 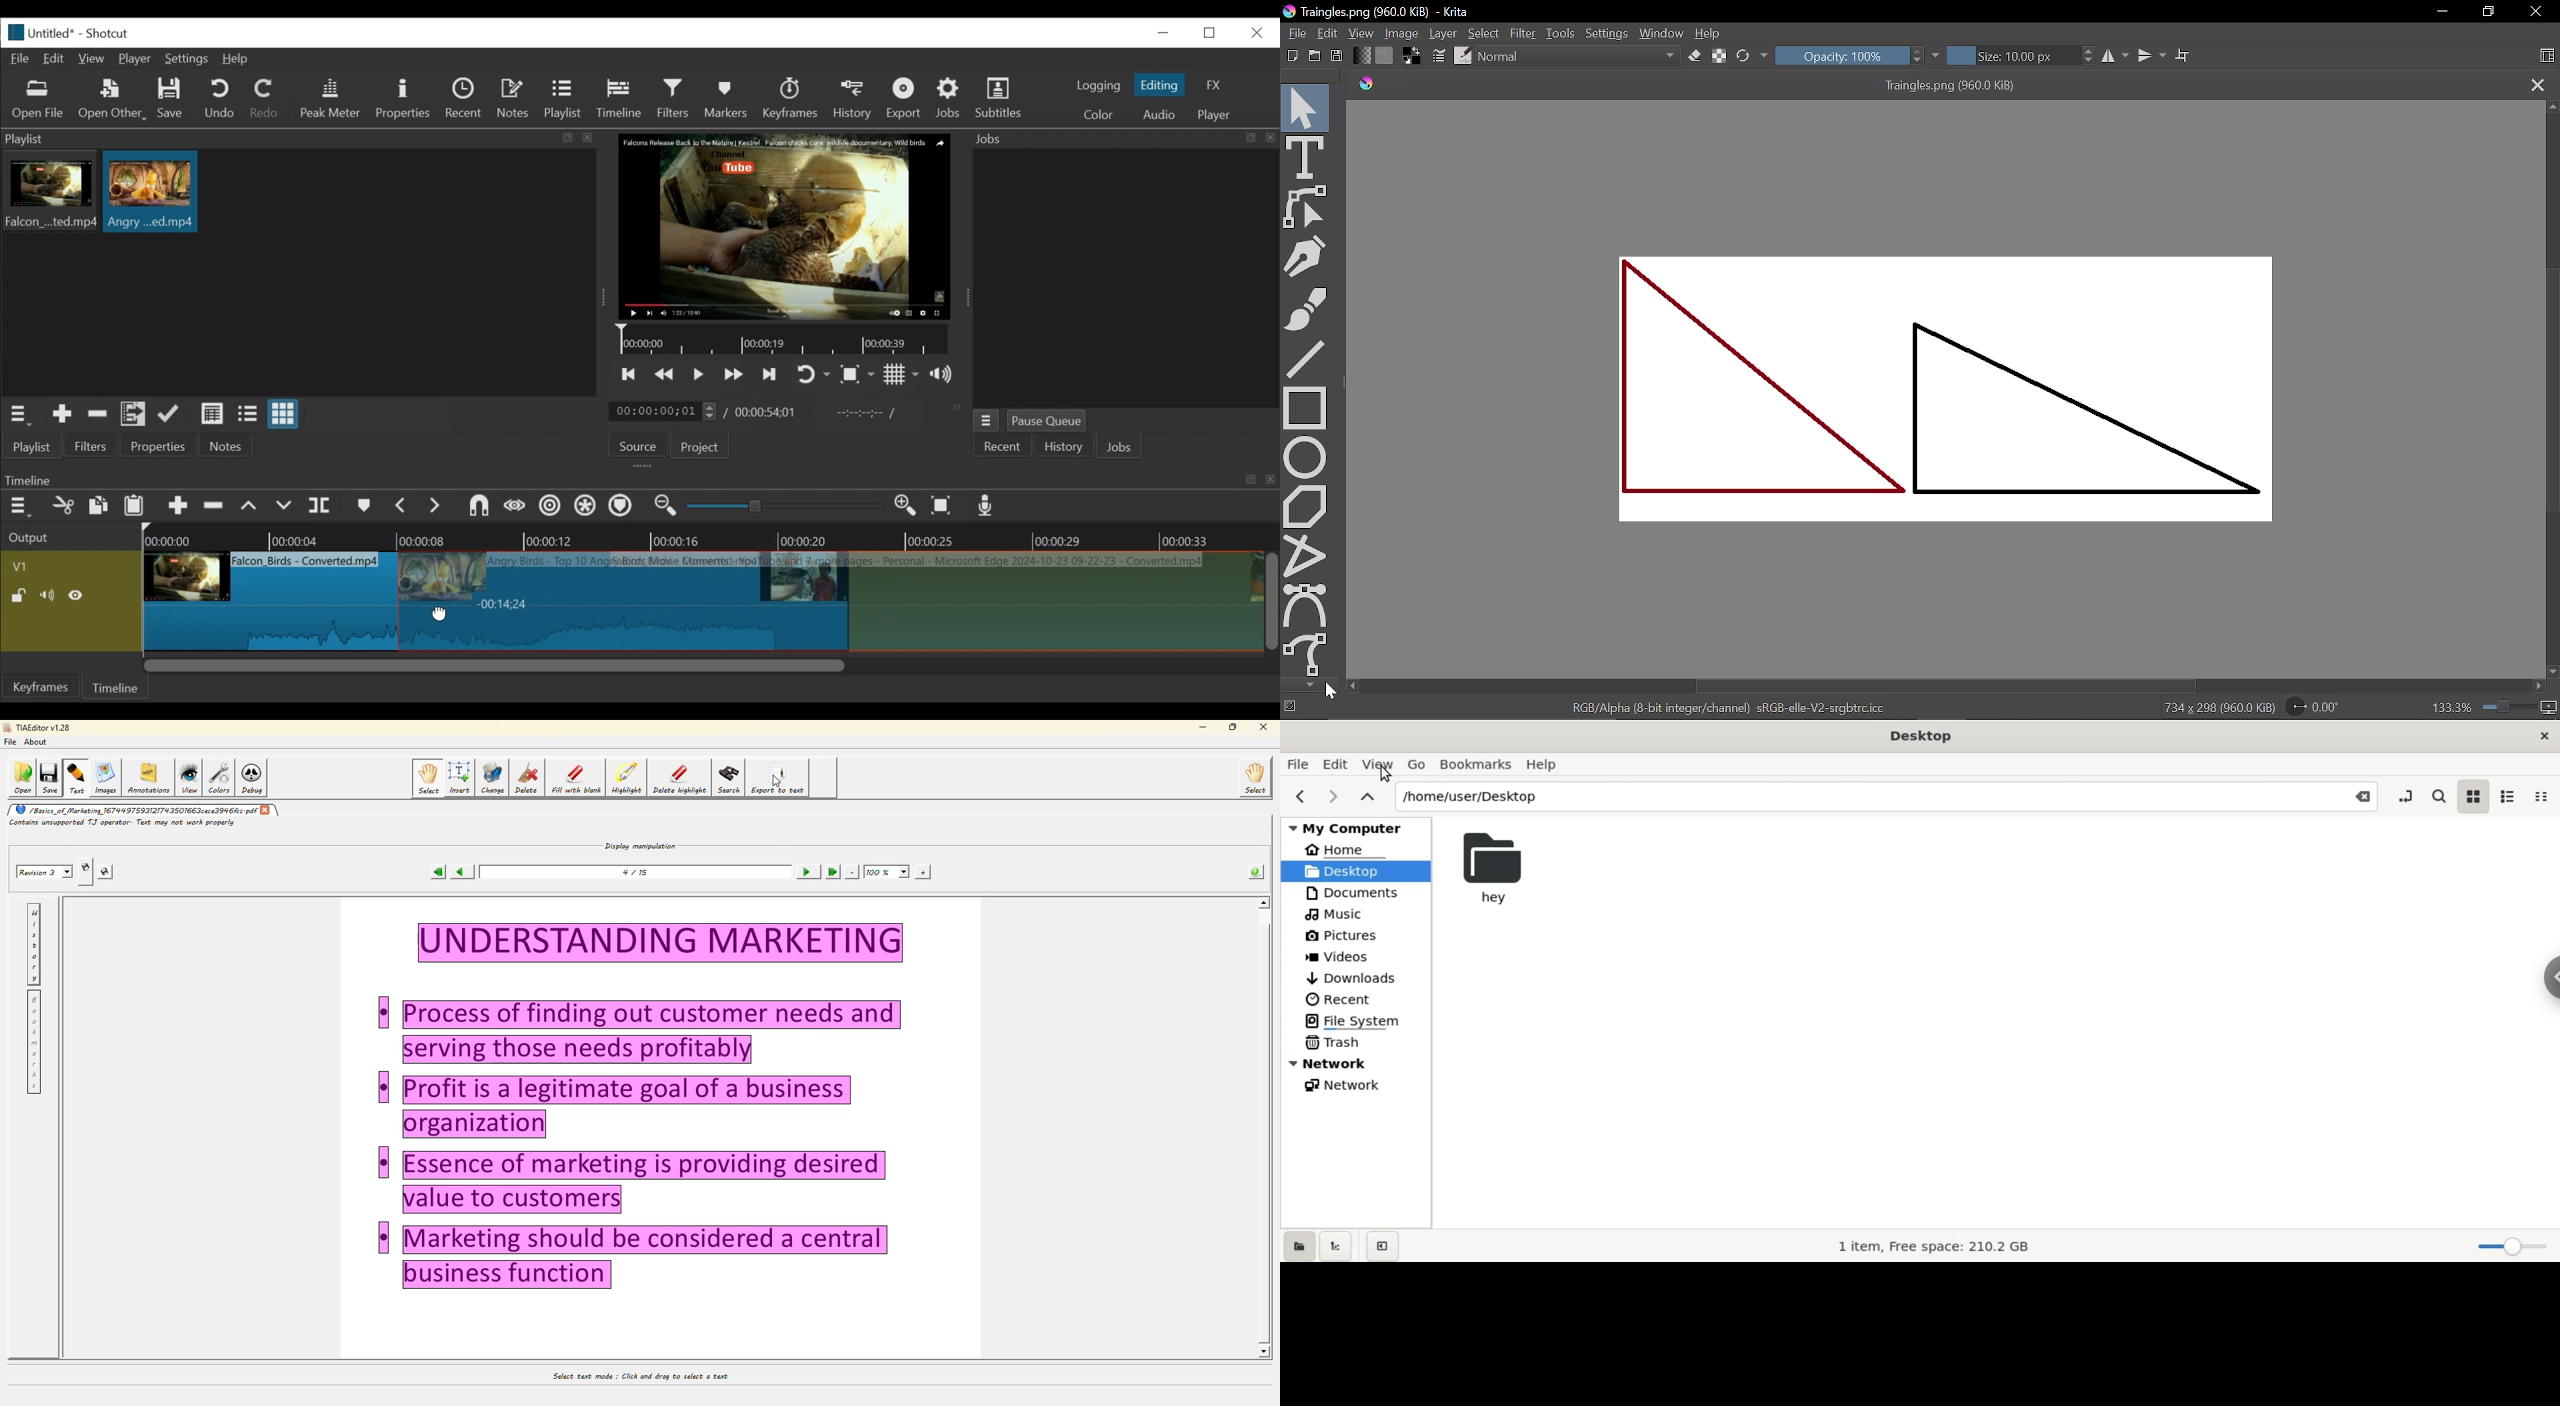 I want to click on Redo, so click(x=265, y=101).